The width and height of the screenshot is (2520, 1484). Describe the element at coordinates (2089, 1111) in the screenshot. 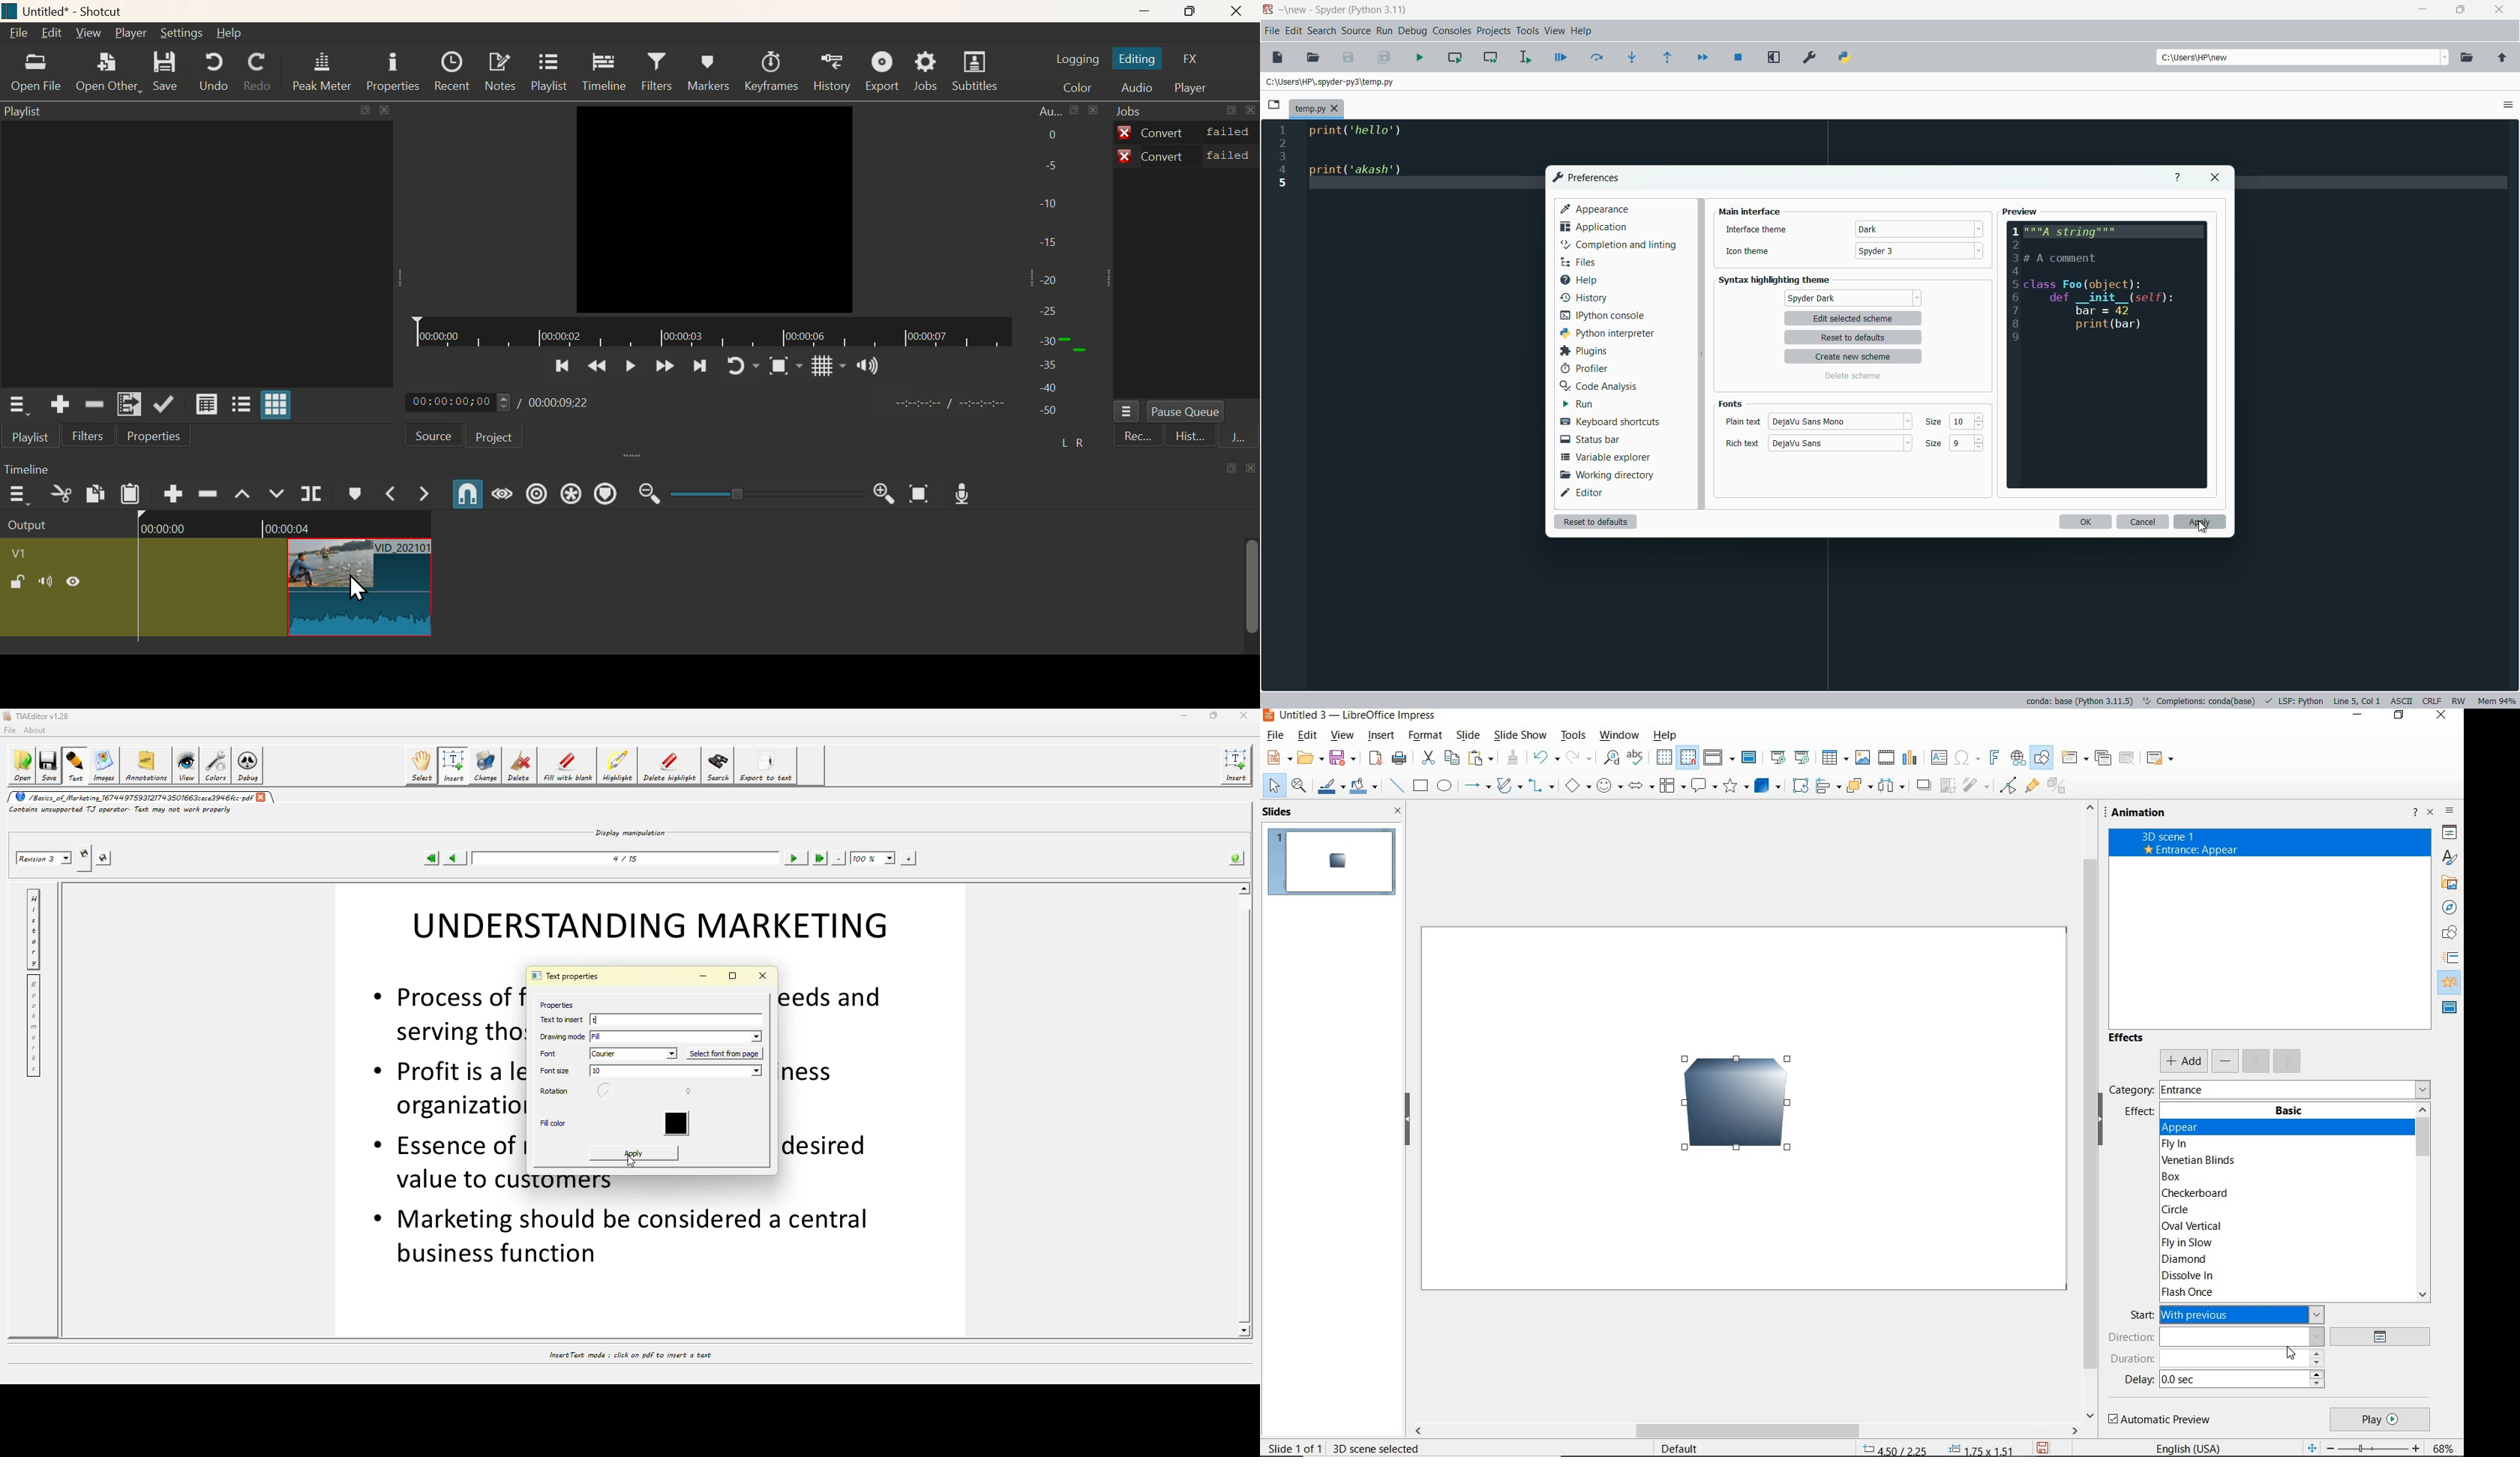

I see `SCROLLBAR` at that location.